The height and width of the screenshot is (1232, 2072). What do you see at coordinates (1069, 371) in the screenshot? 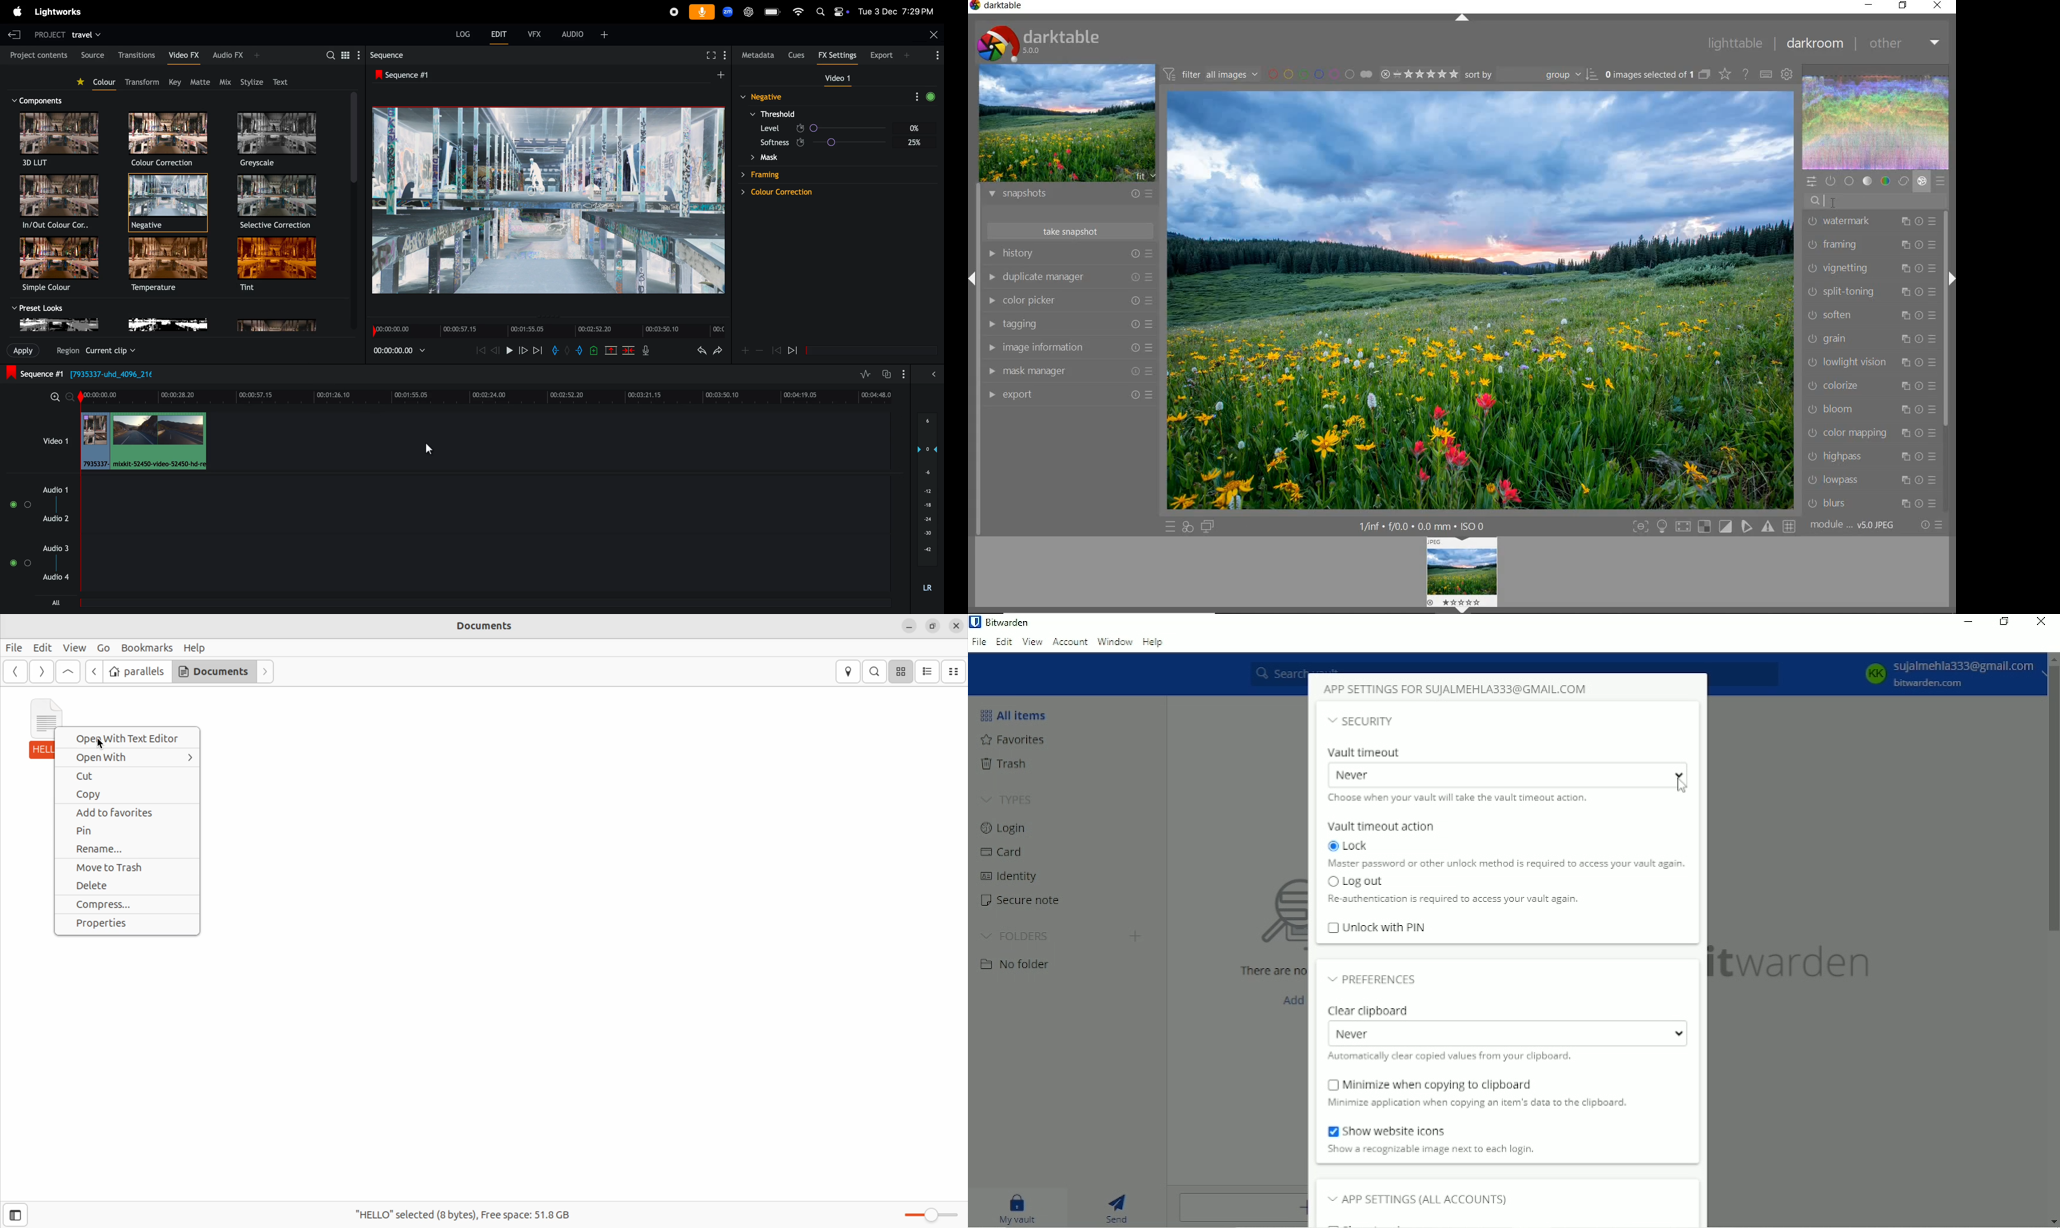
I see `mask manager` at bounding box center [1069, 371].